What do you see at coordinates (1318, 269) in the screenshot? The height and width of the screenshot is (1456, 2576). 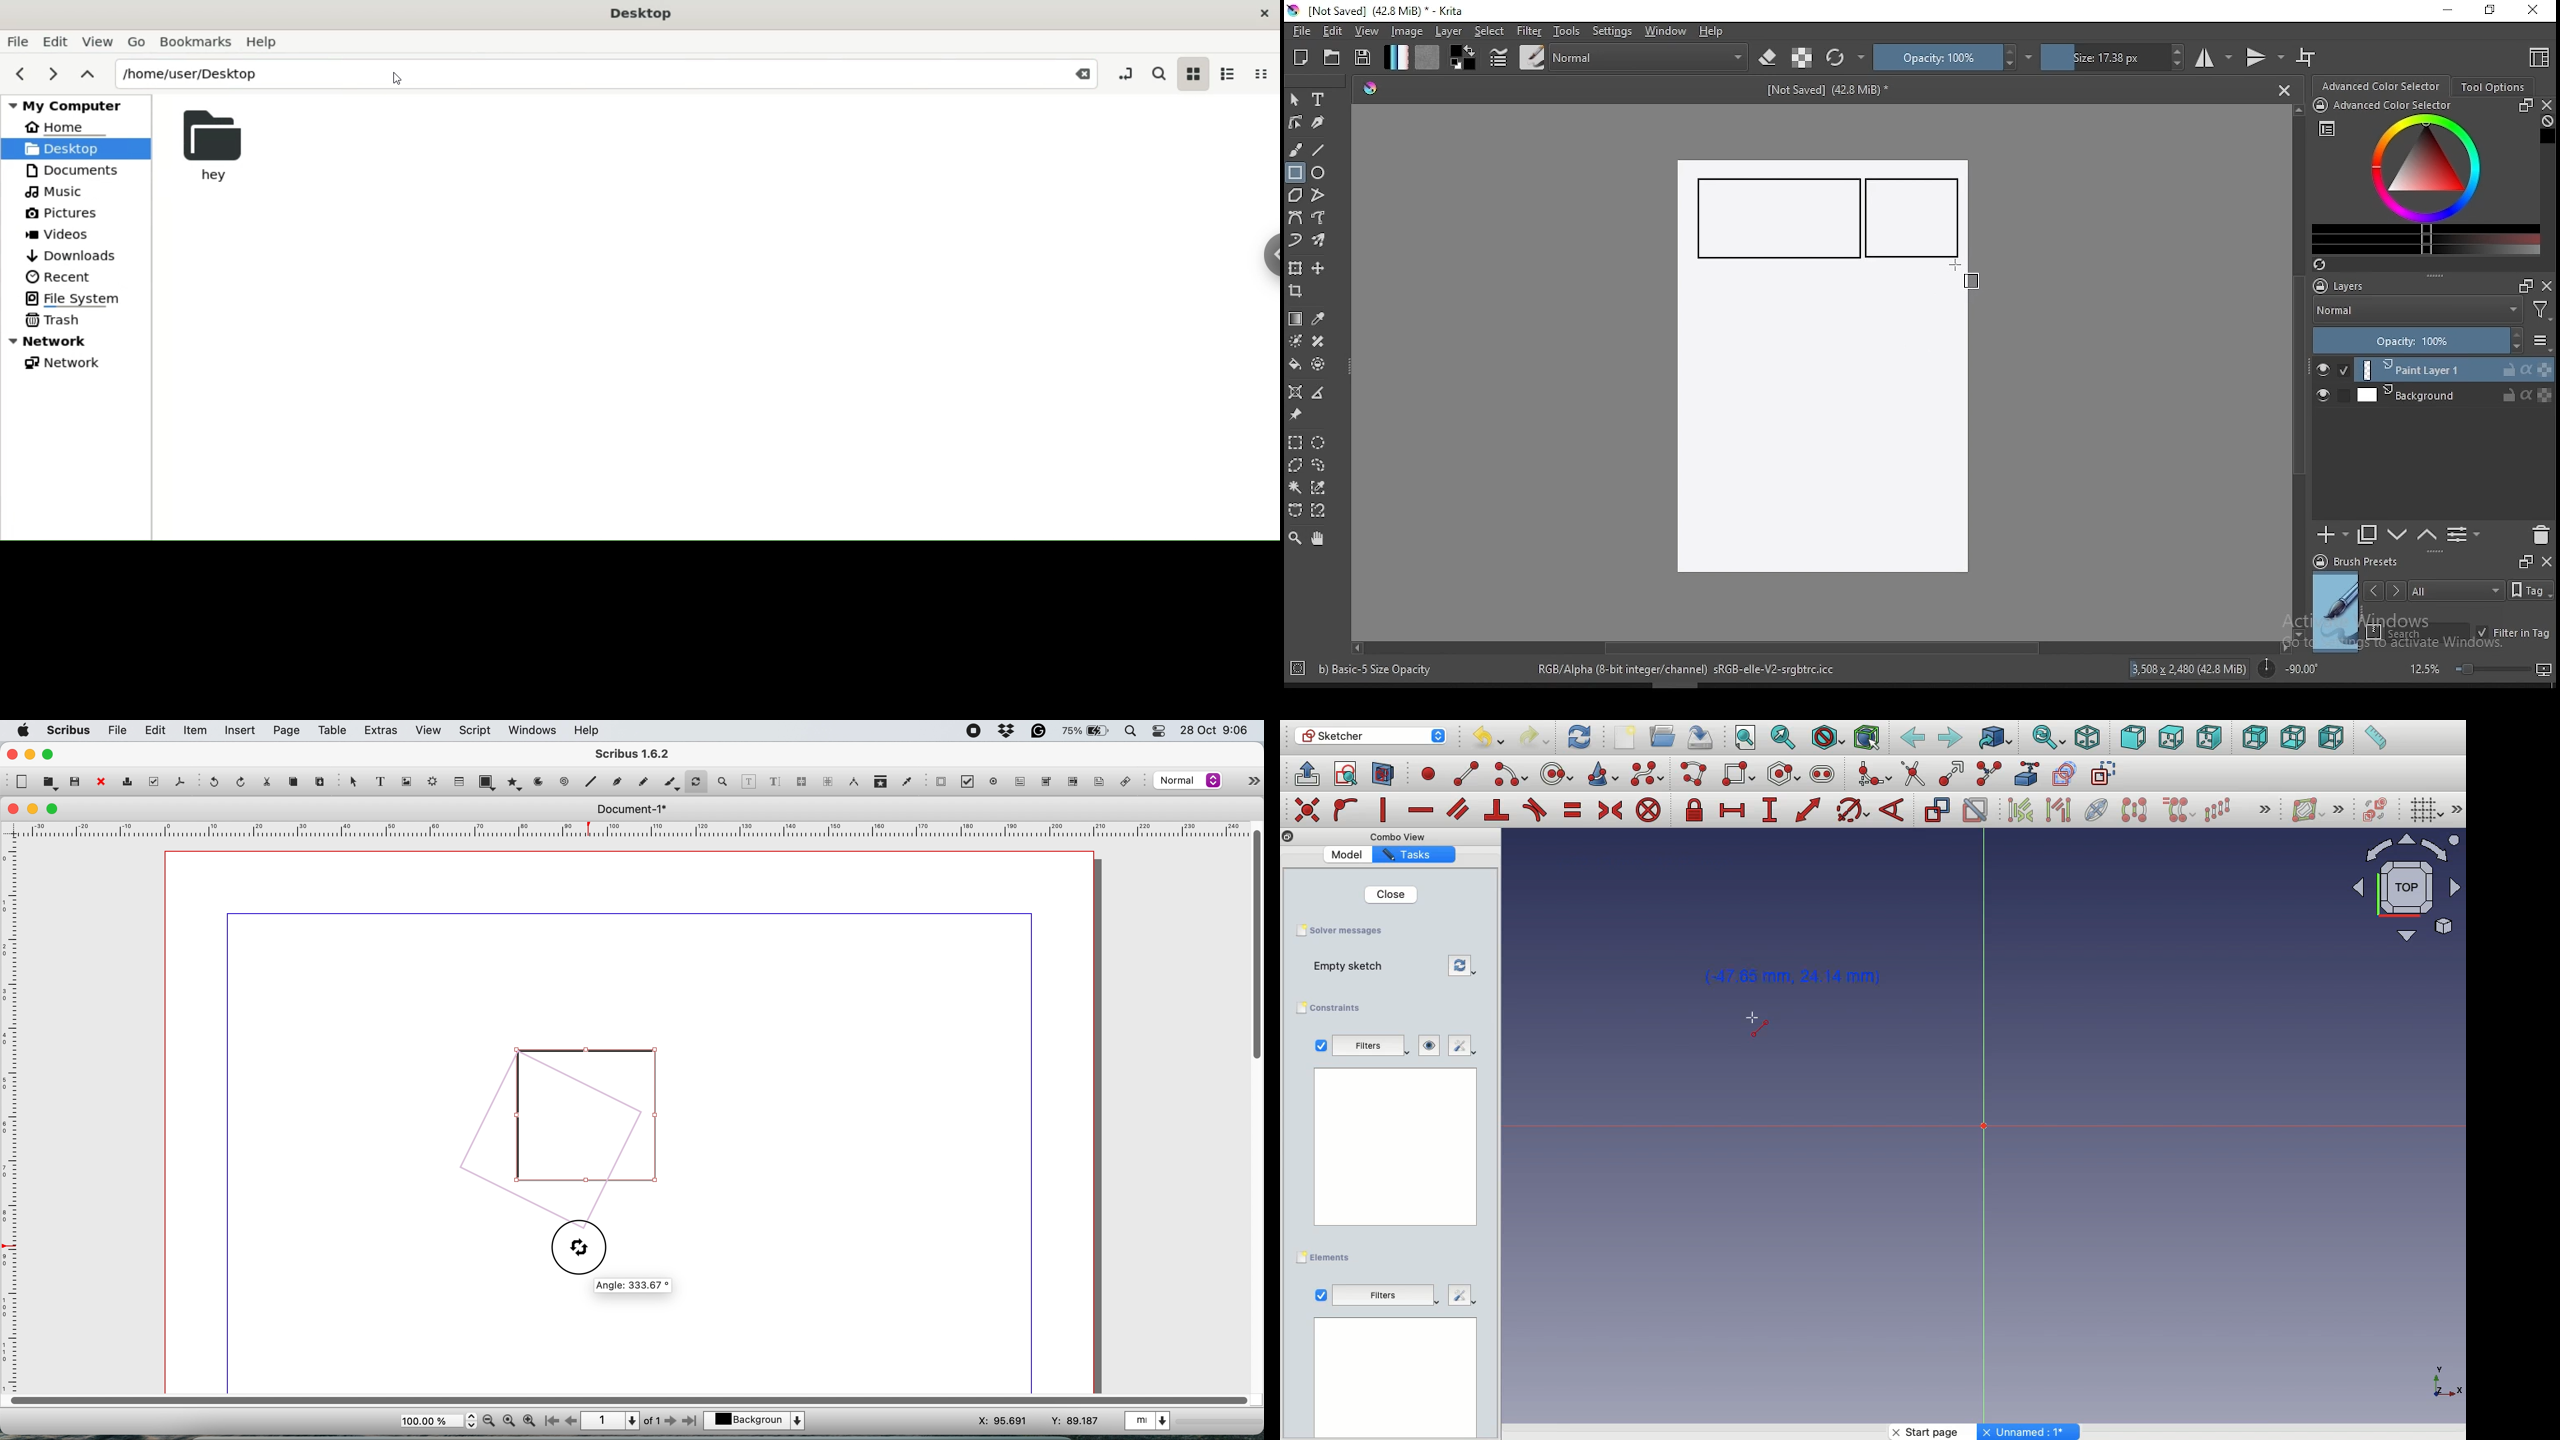 I see `move a layer` at bounding box center [1318, 269].